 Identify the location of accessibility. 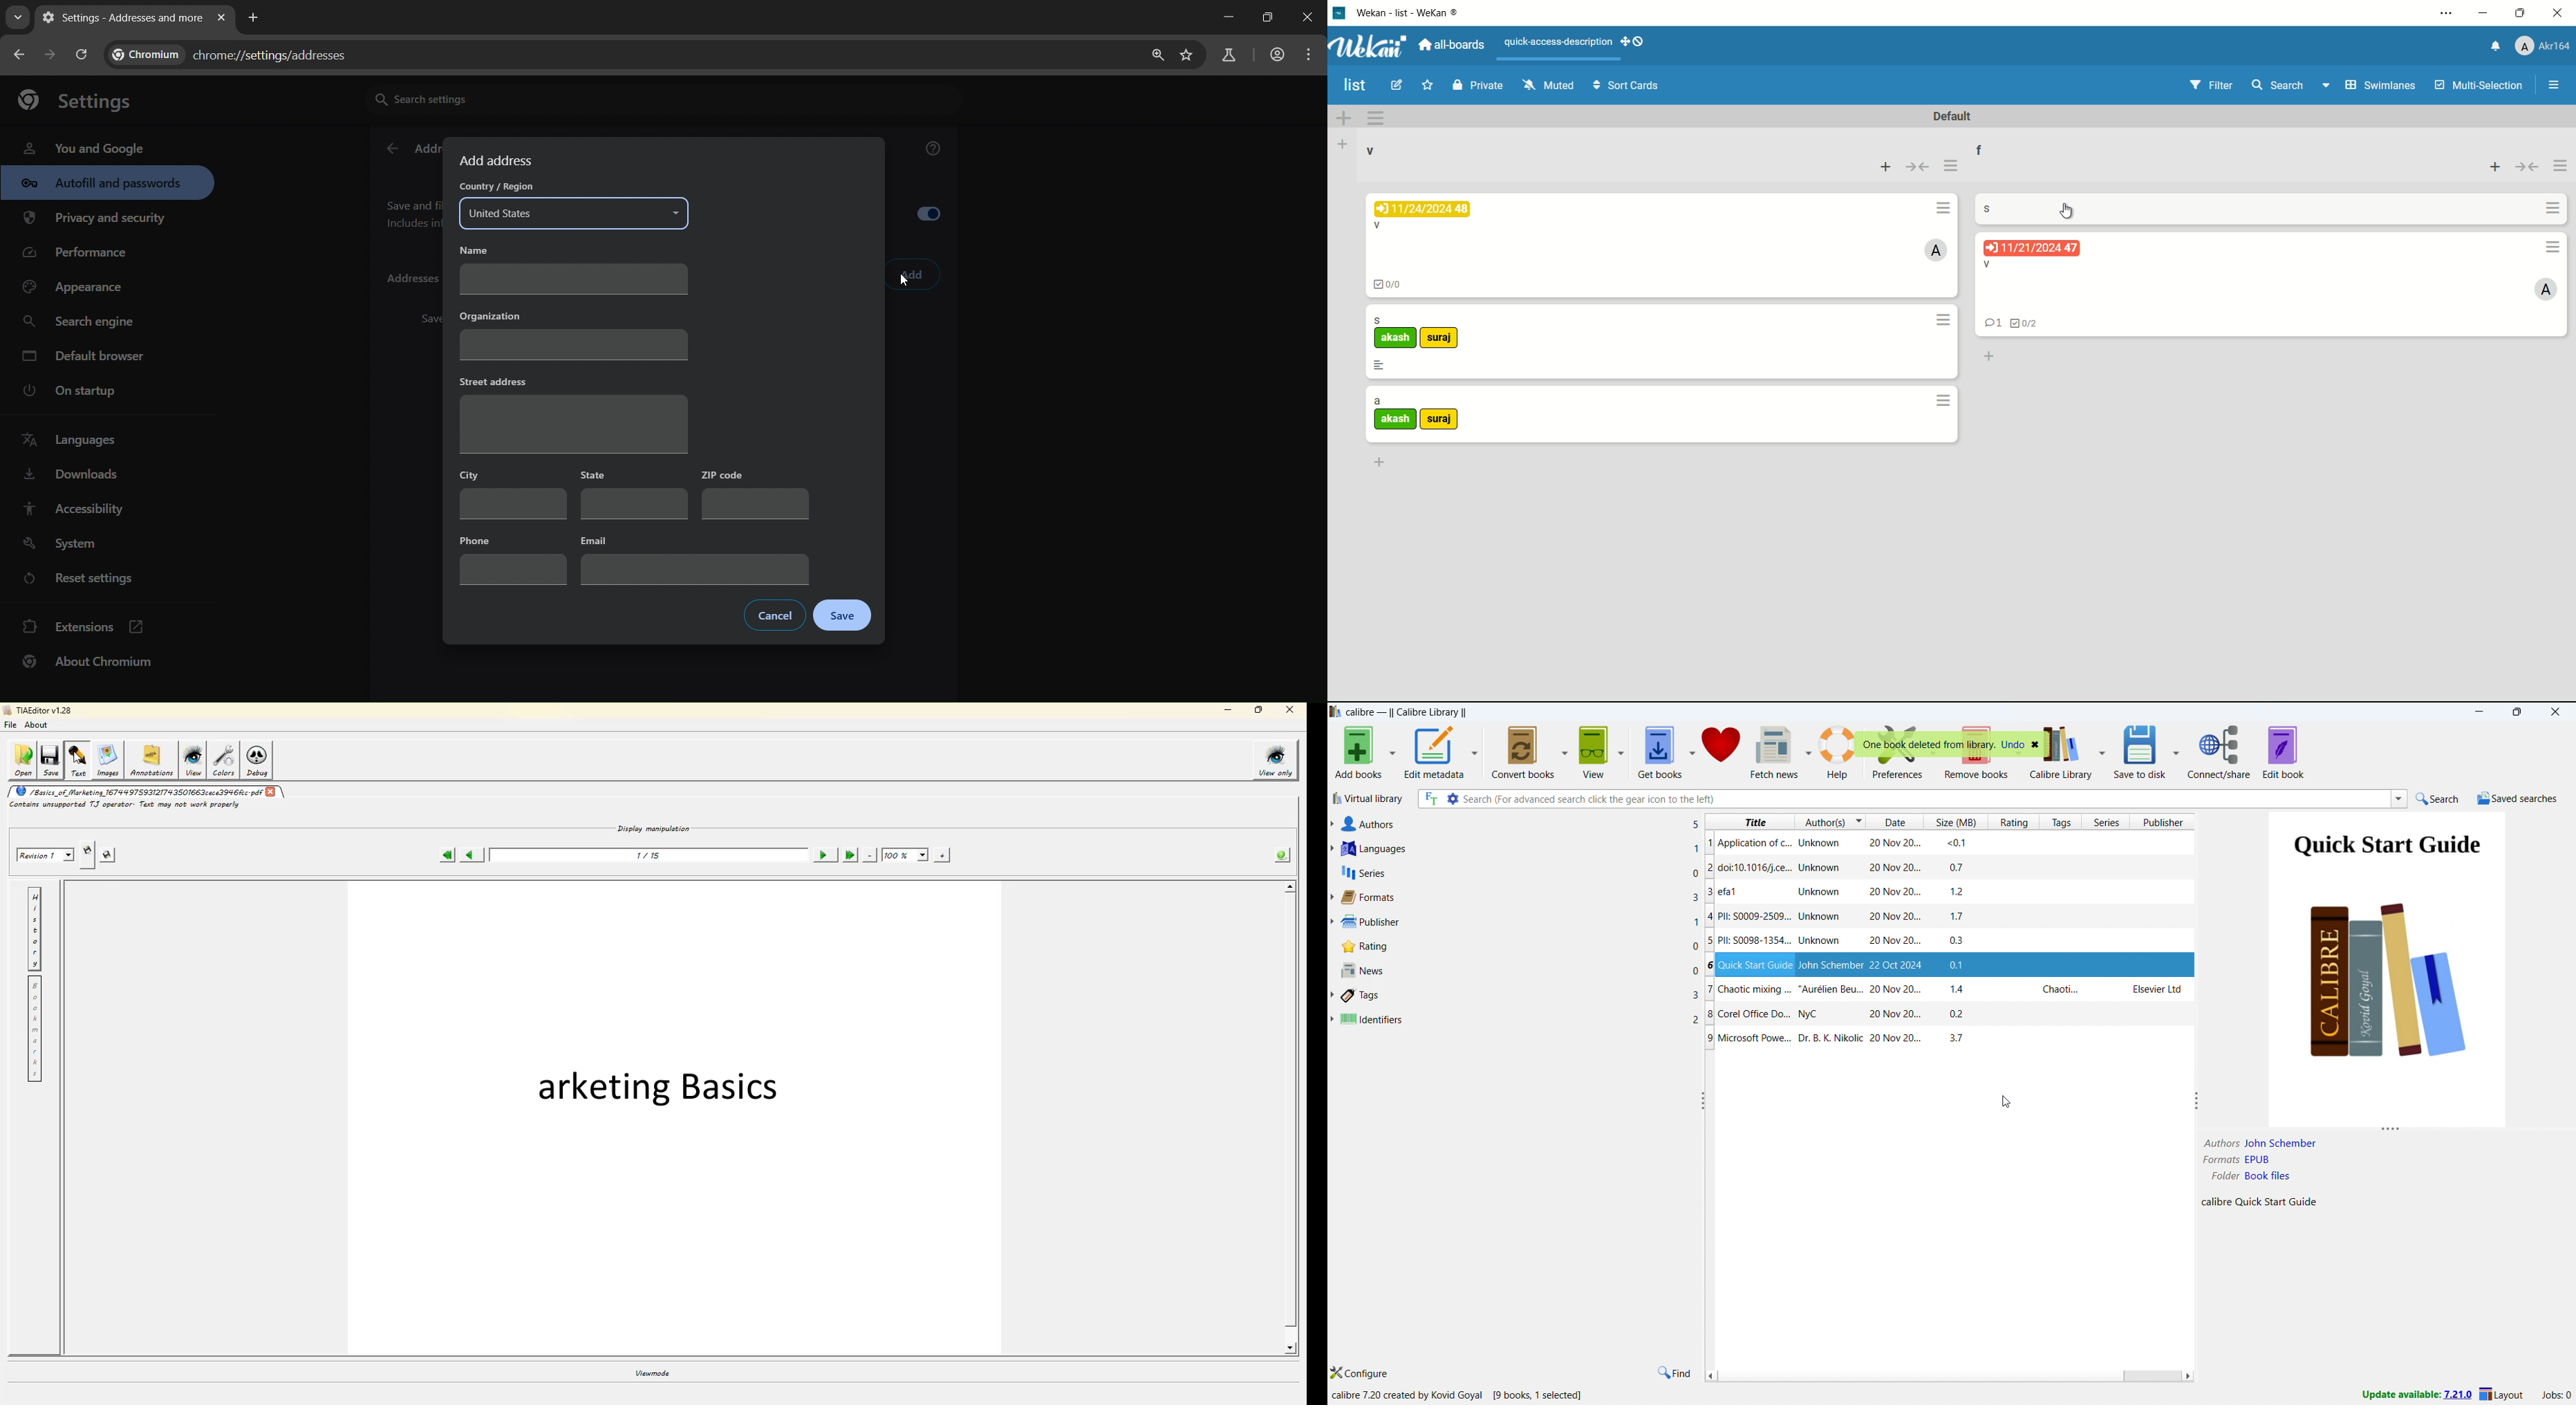
(72, 508).